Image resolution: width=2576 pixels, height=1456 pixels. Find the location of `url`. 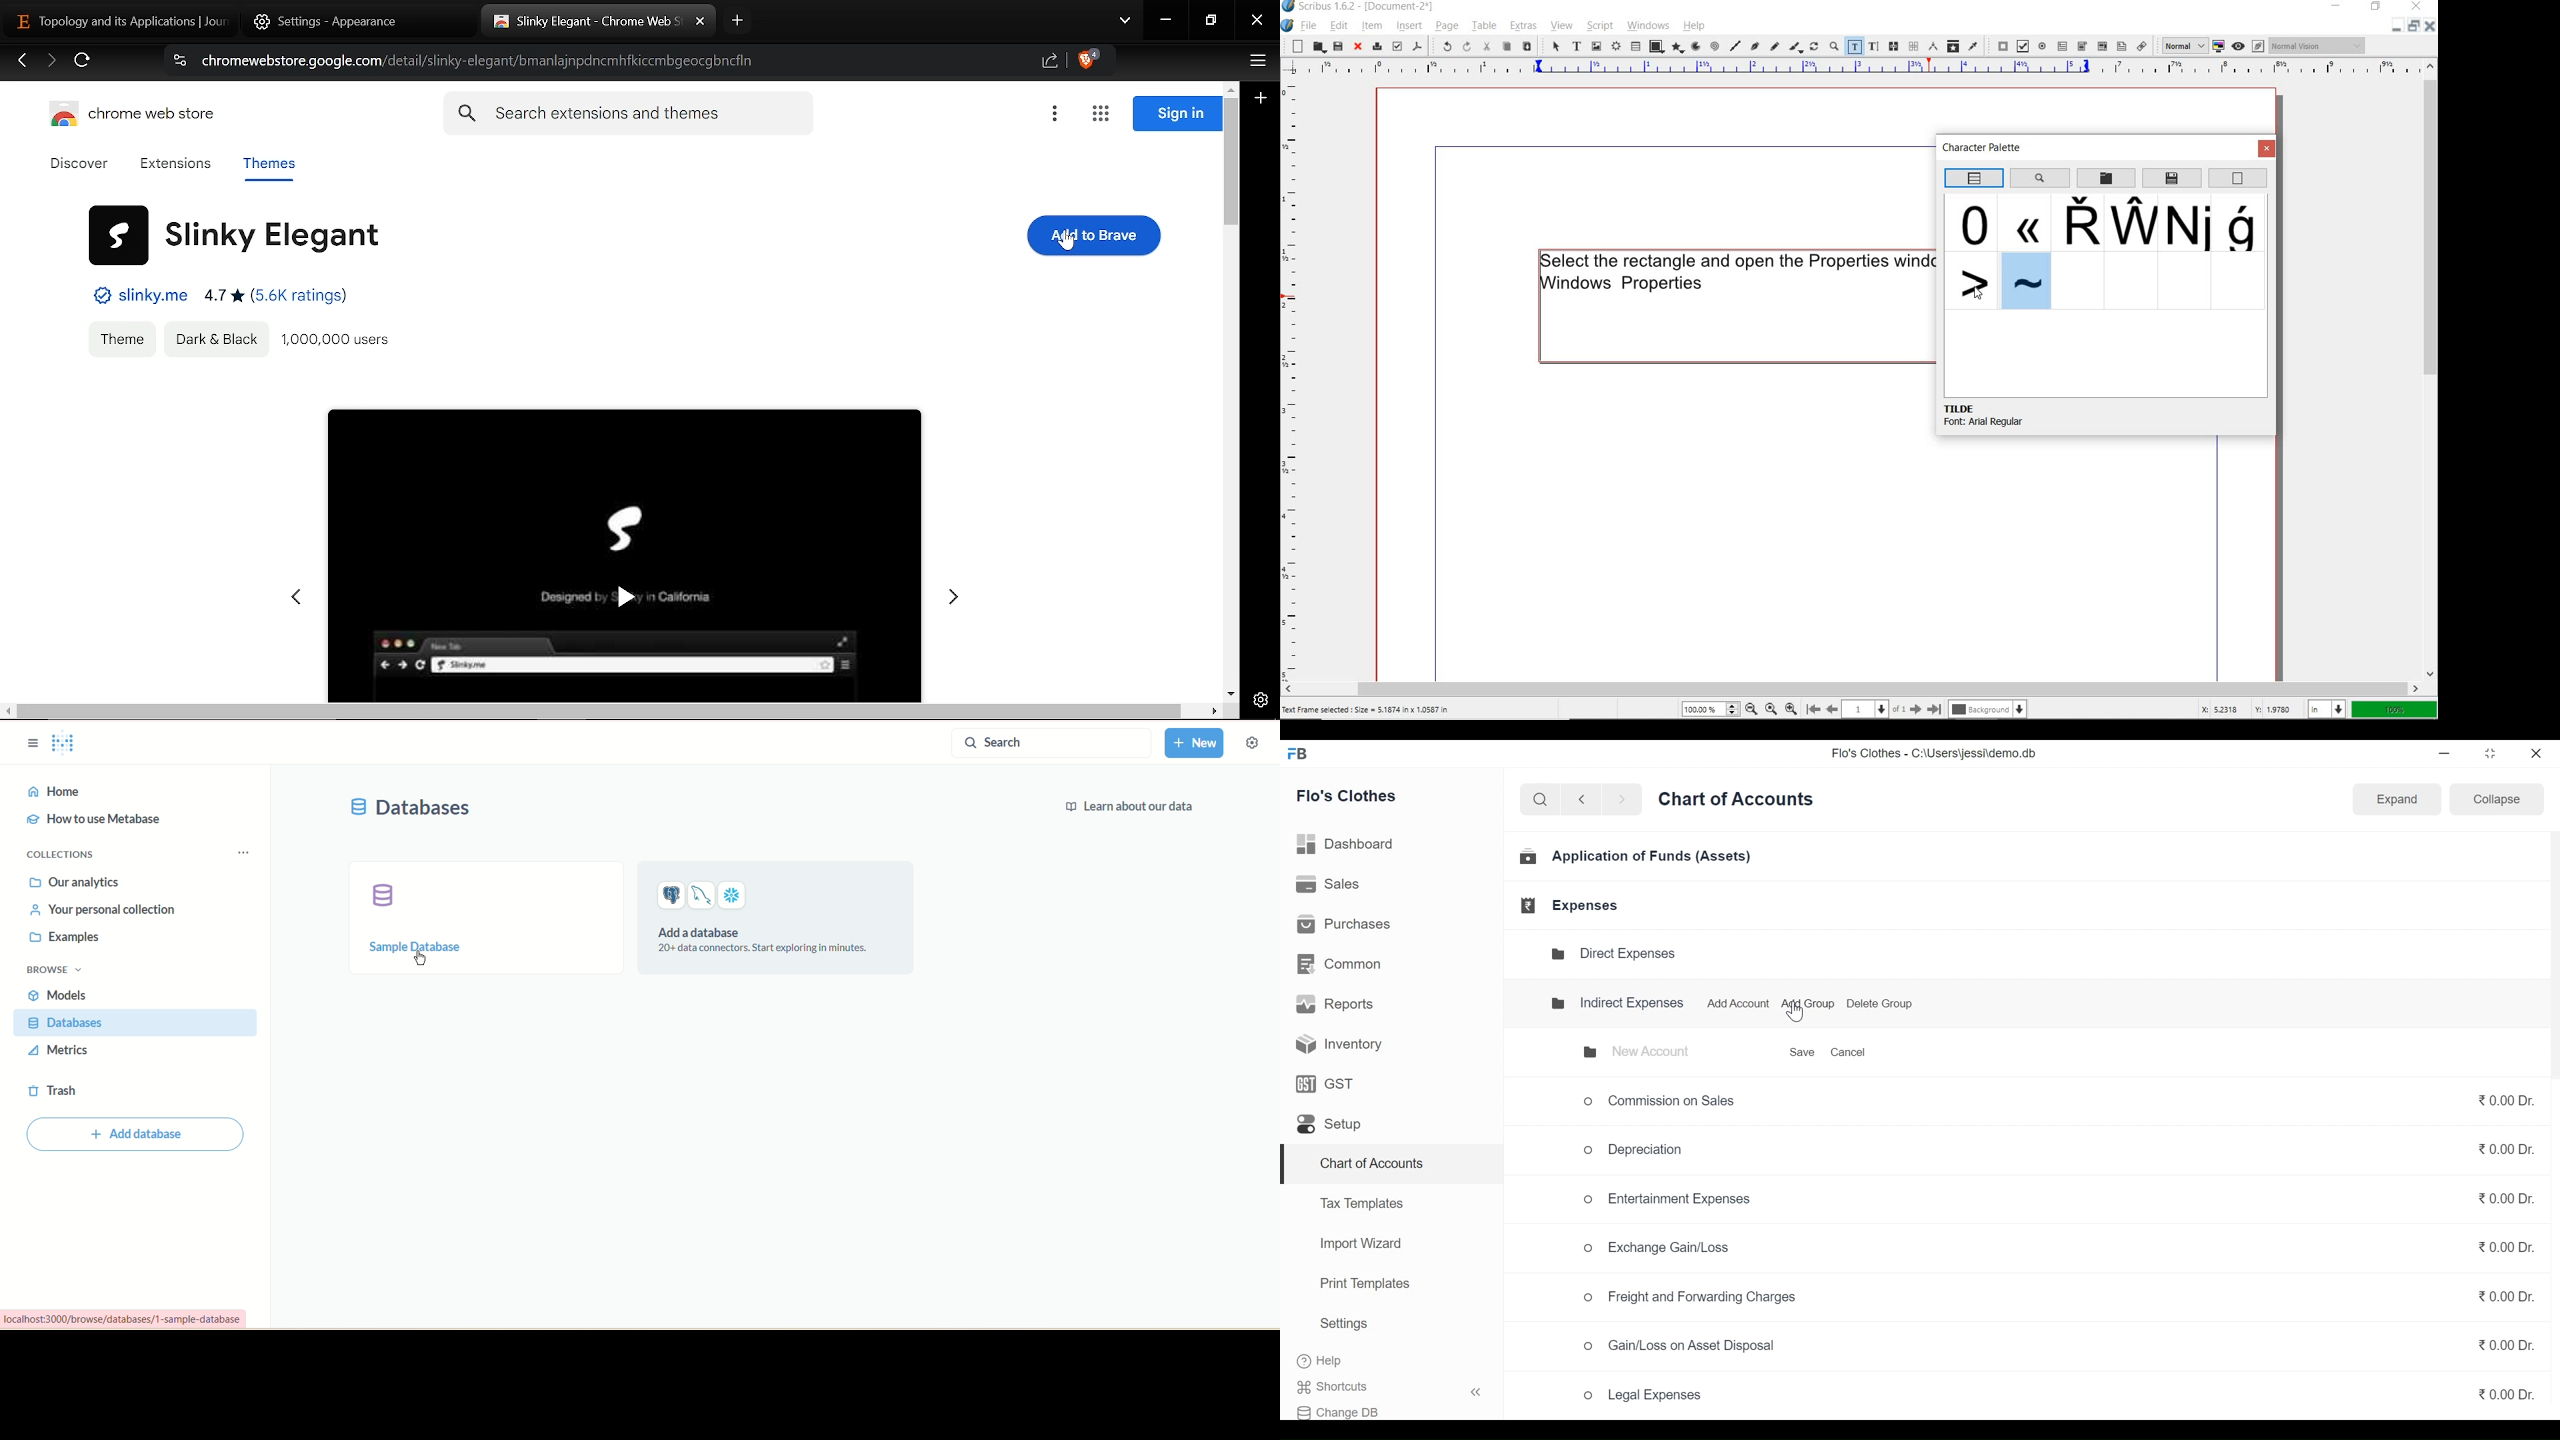

url is located at coordinates (134, 1316).